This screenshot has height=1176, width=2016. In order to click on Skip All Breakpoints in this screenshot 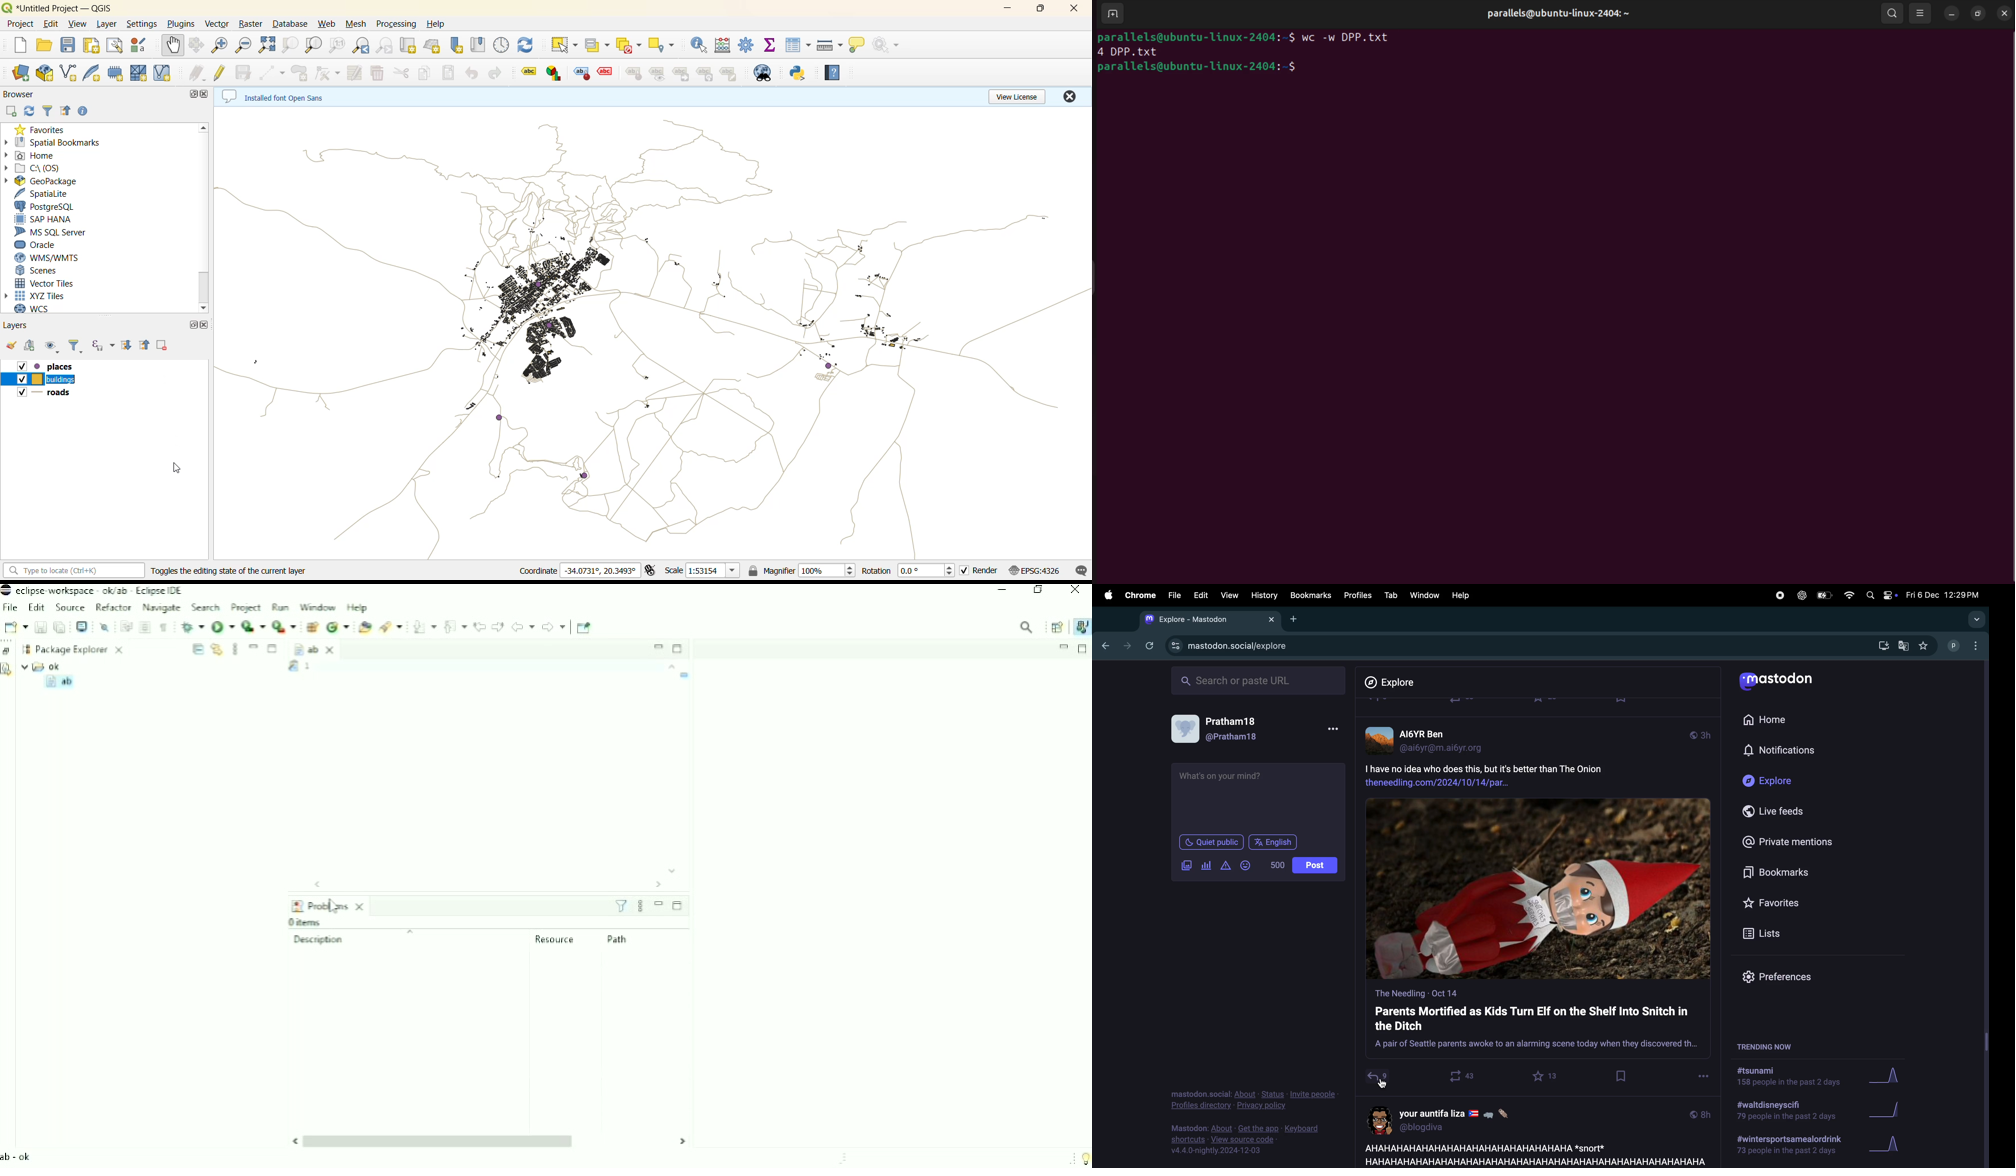, I will do `click(104, 626)`.